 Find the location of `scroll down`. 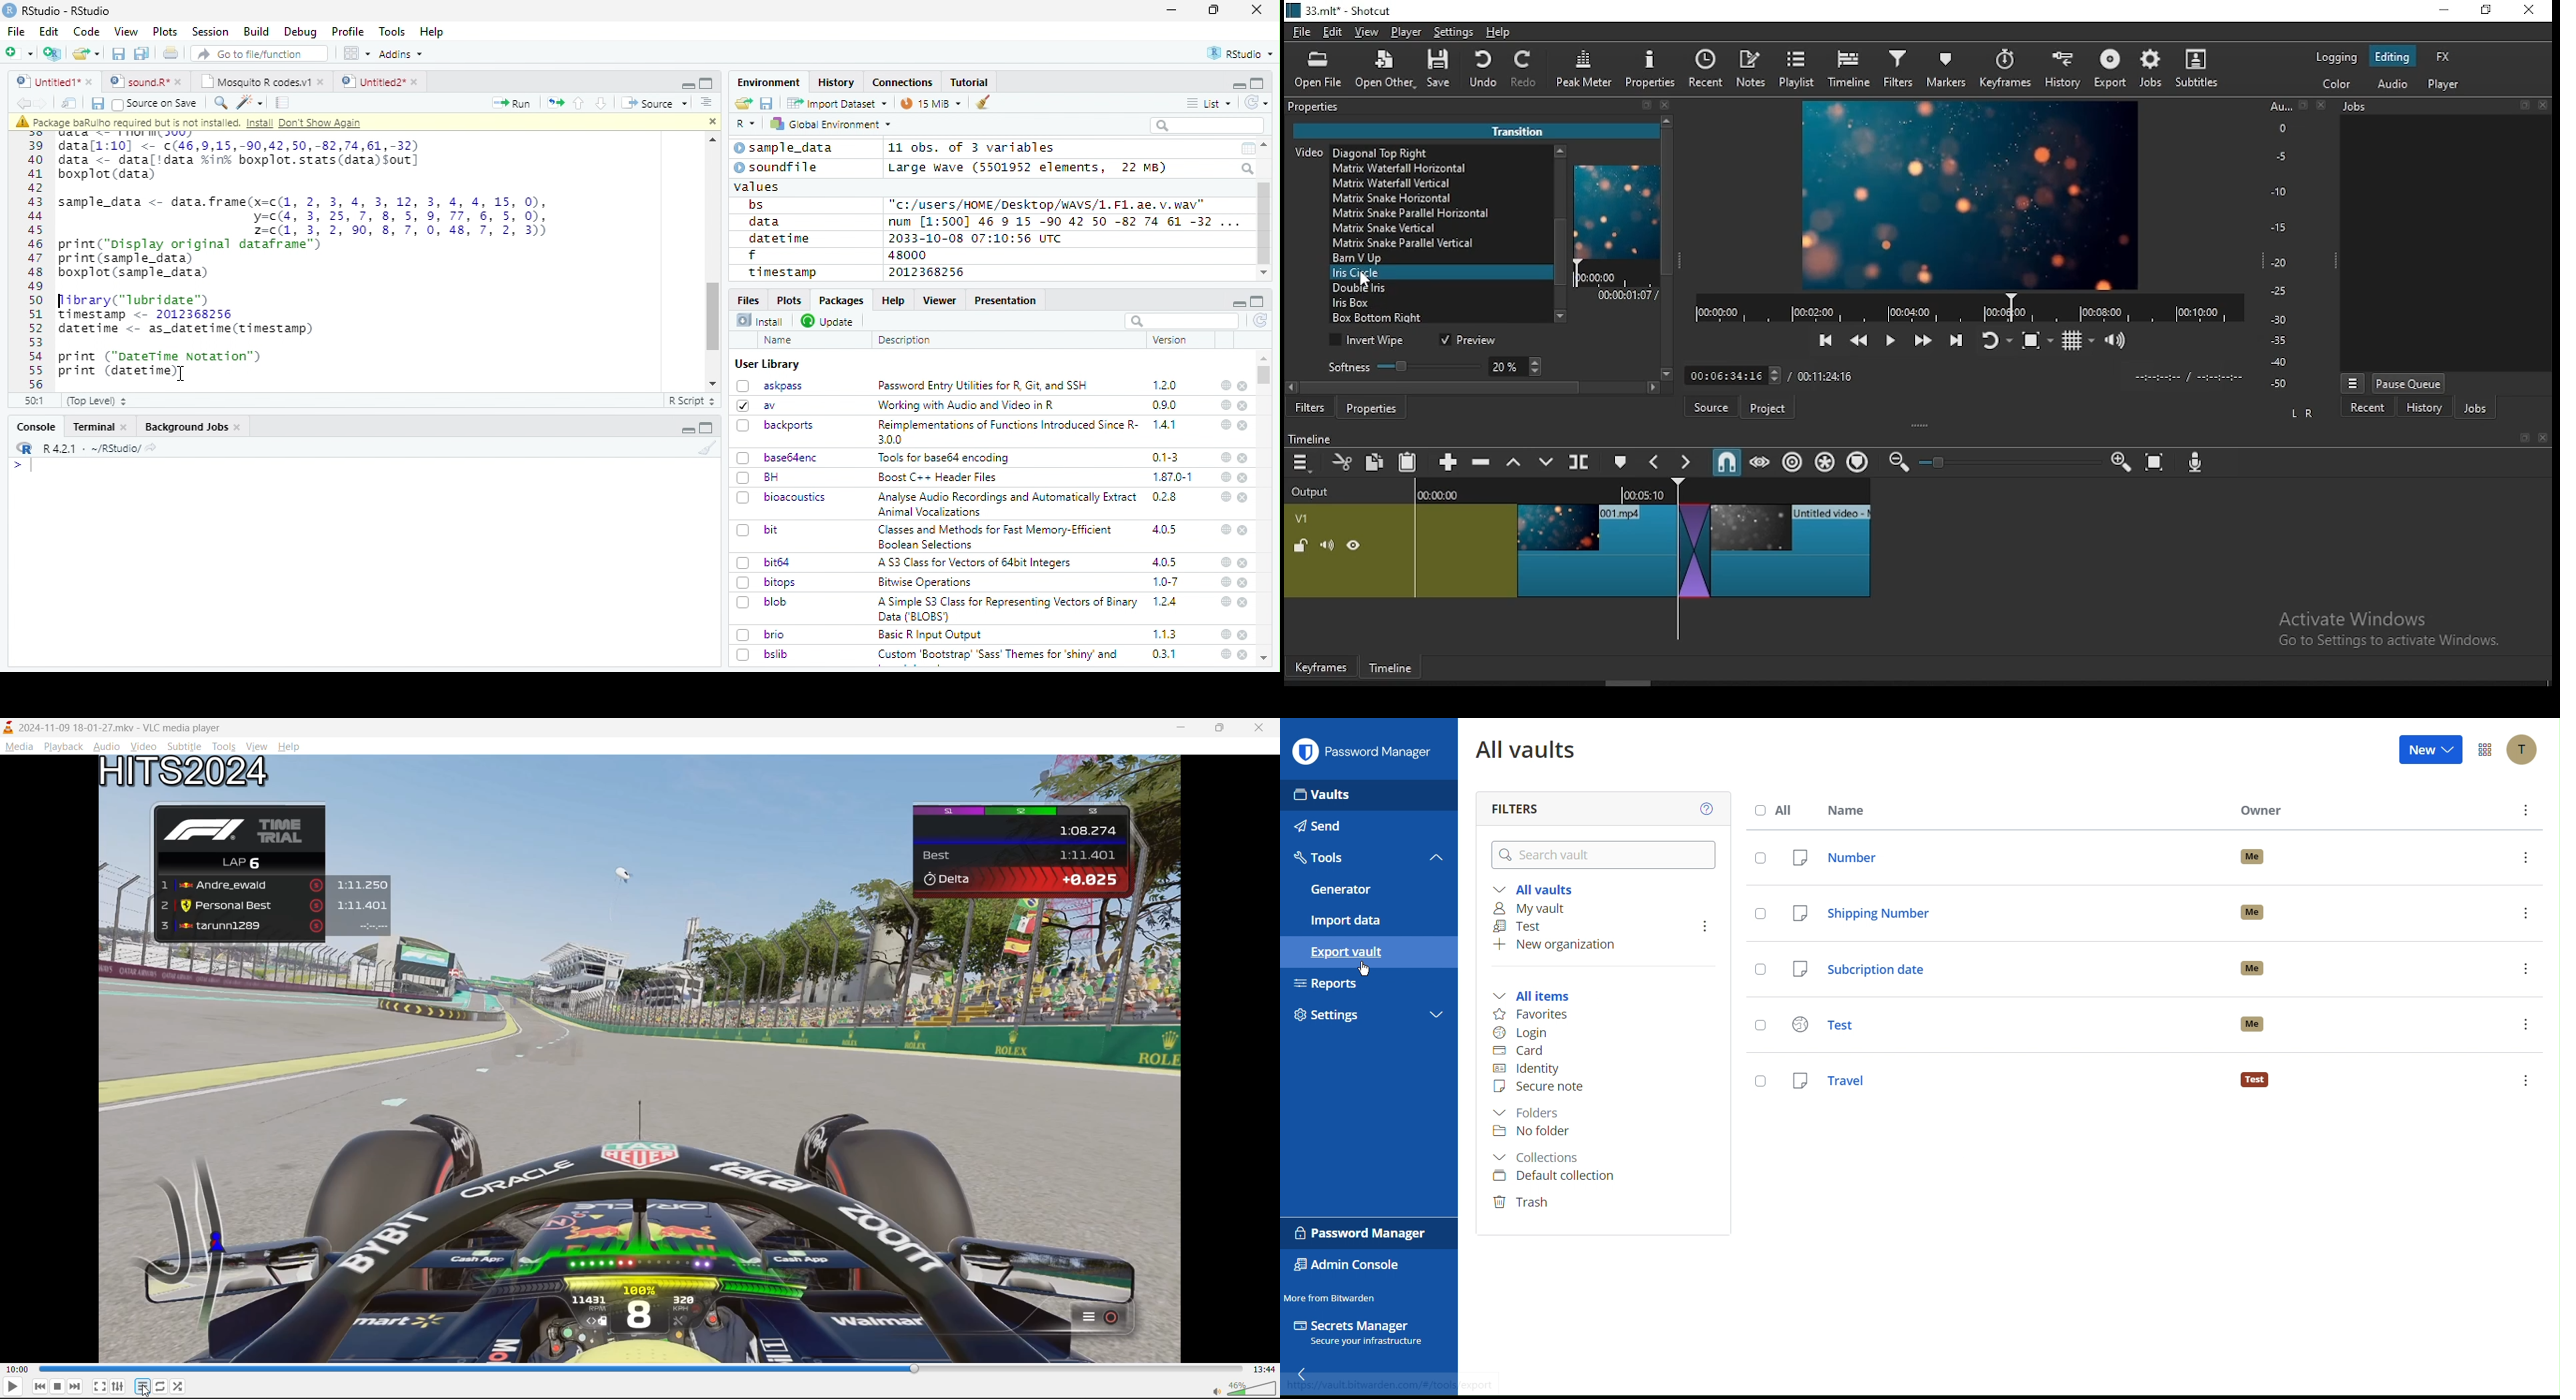

scroll down is located at coordinates (714, 384).